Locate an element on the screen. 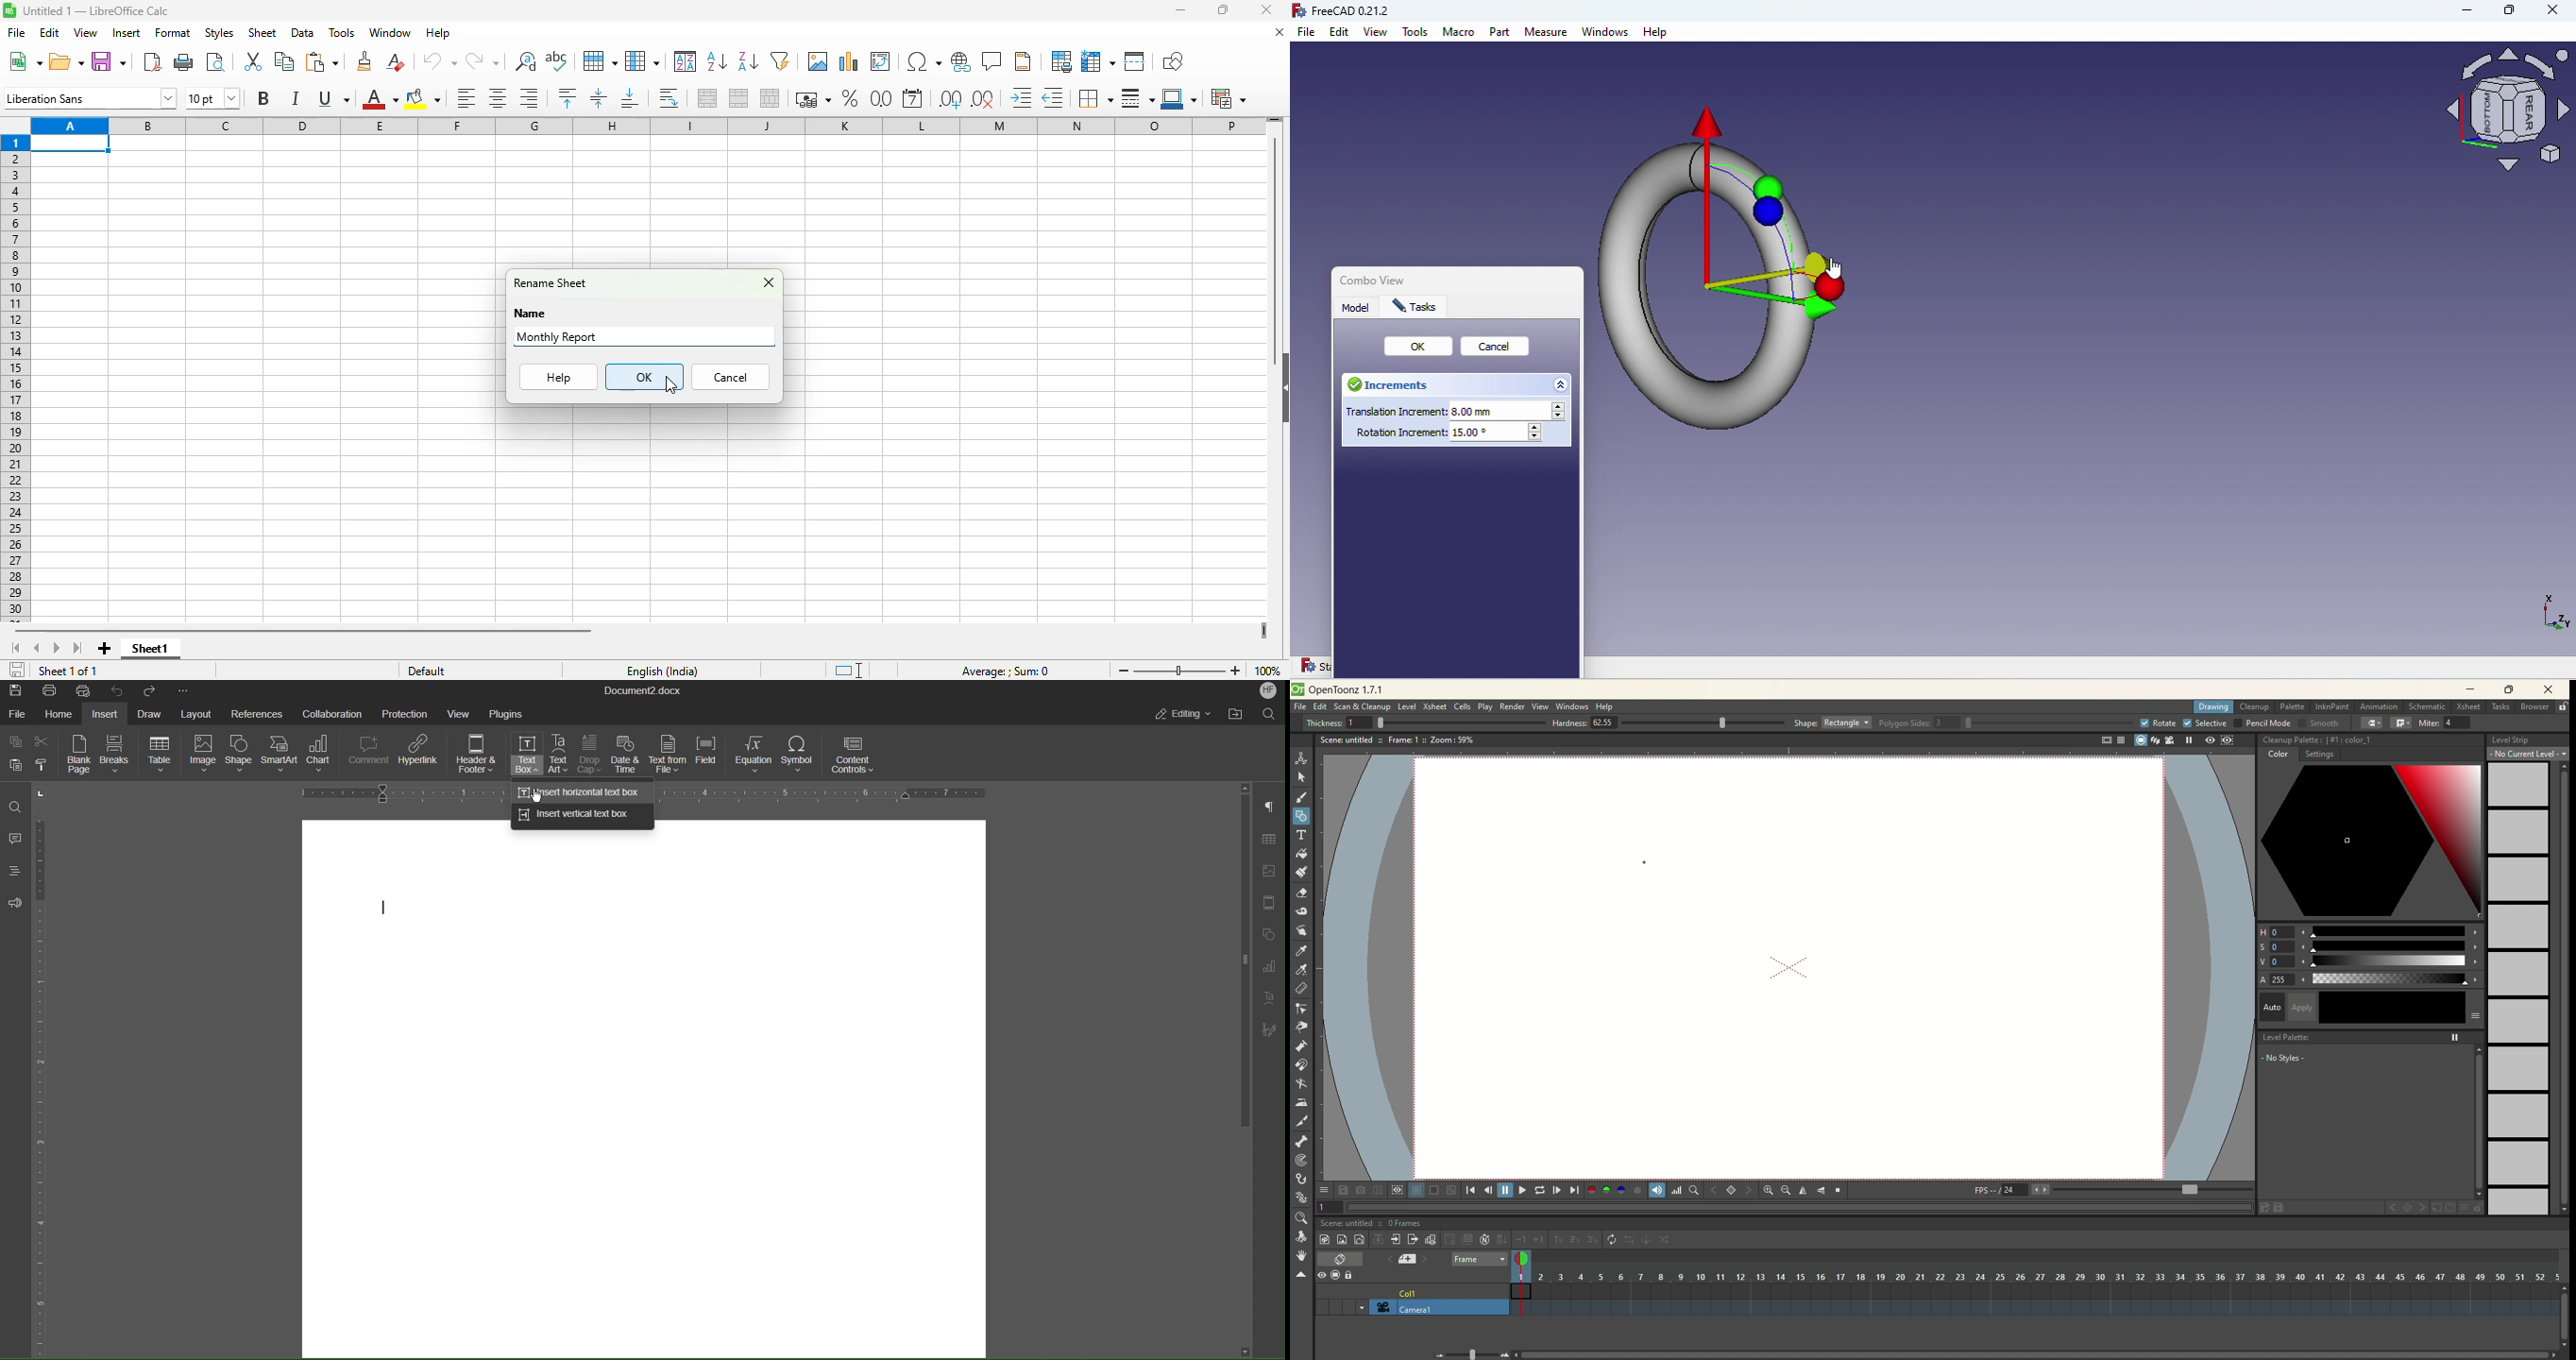  align left is located at coordinates (467, 98).